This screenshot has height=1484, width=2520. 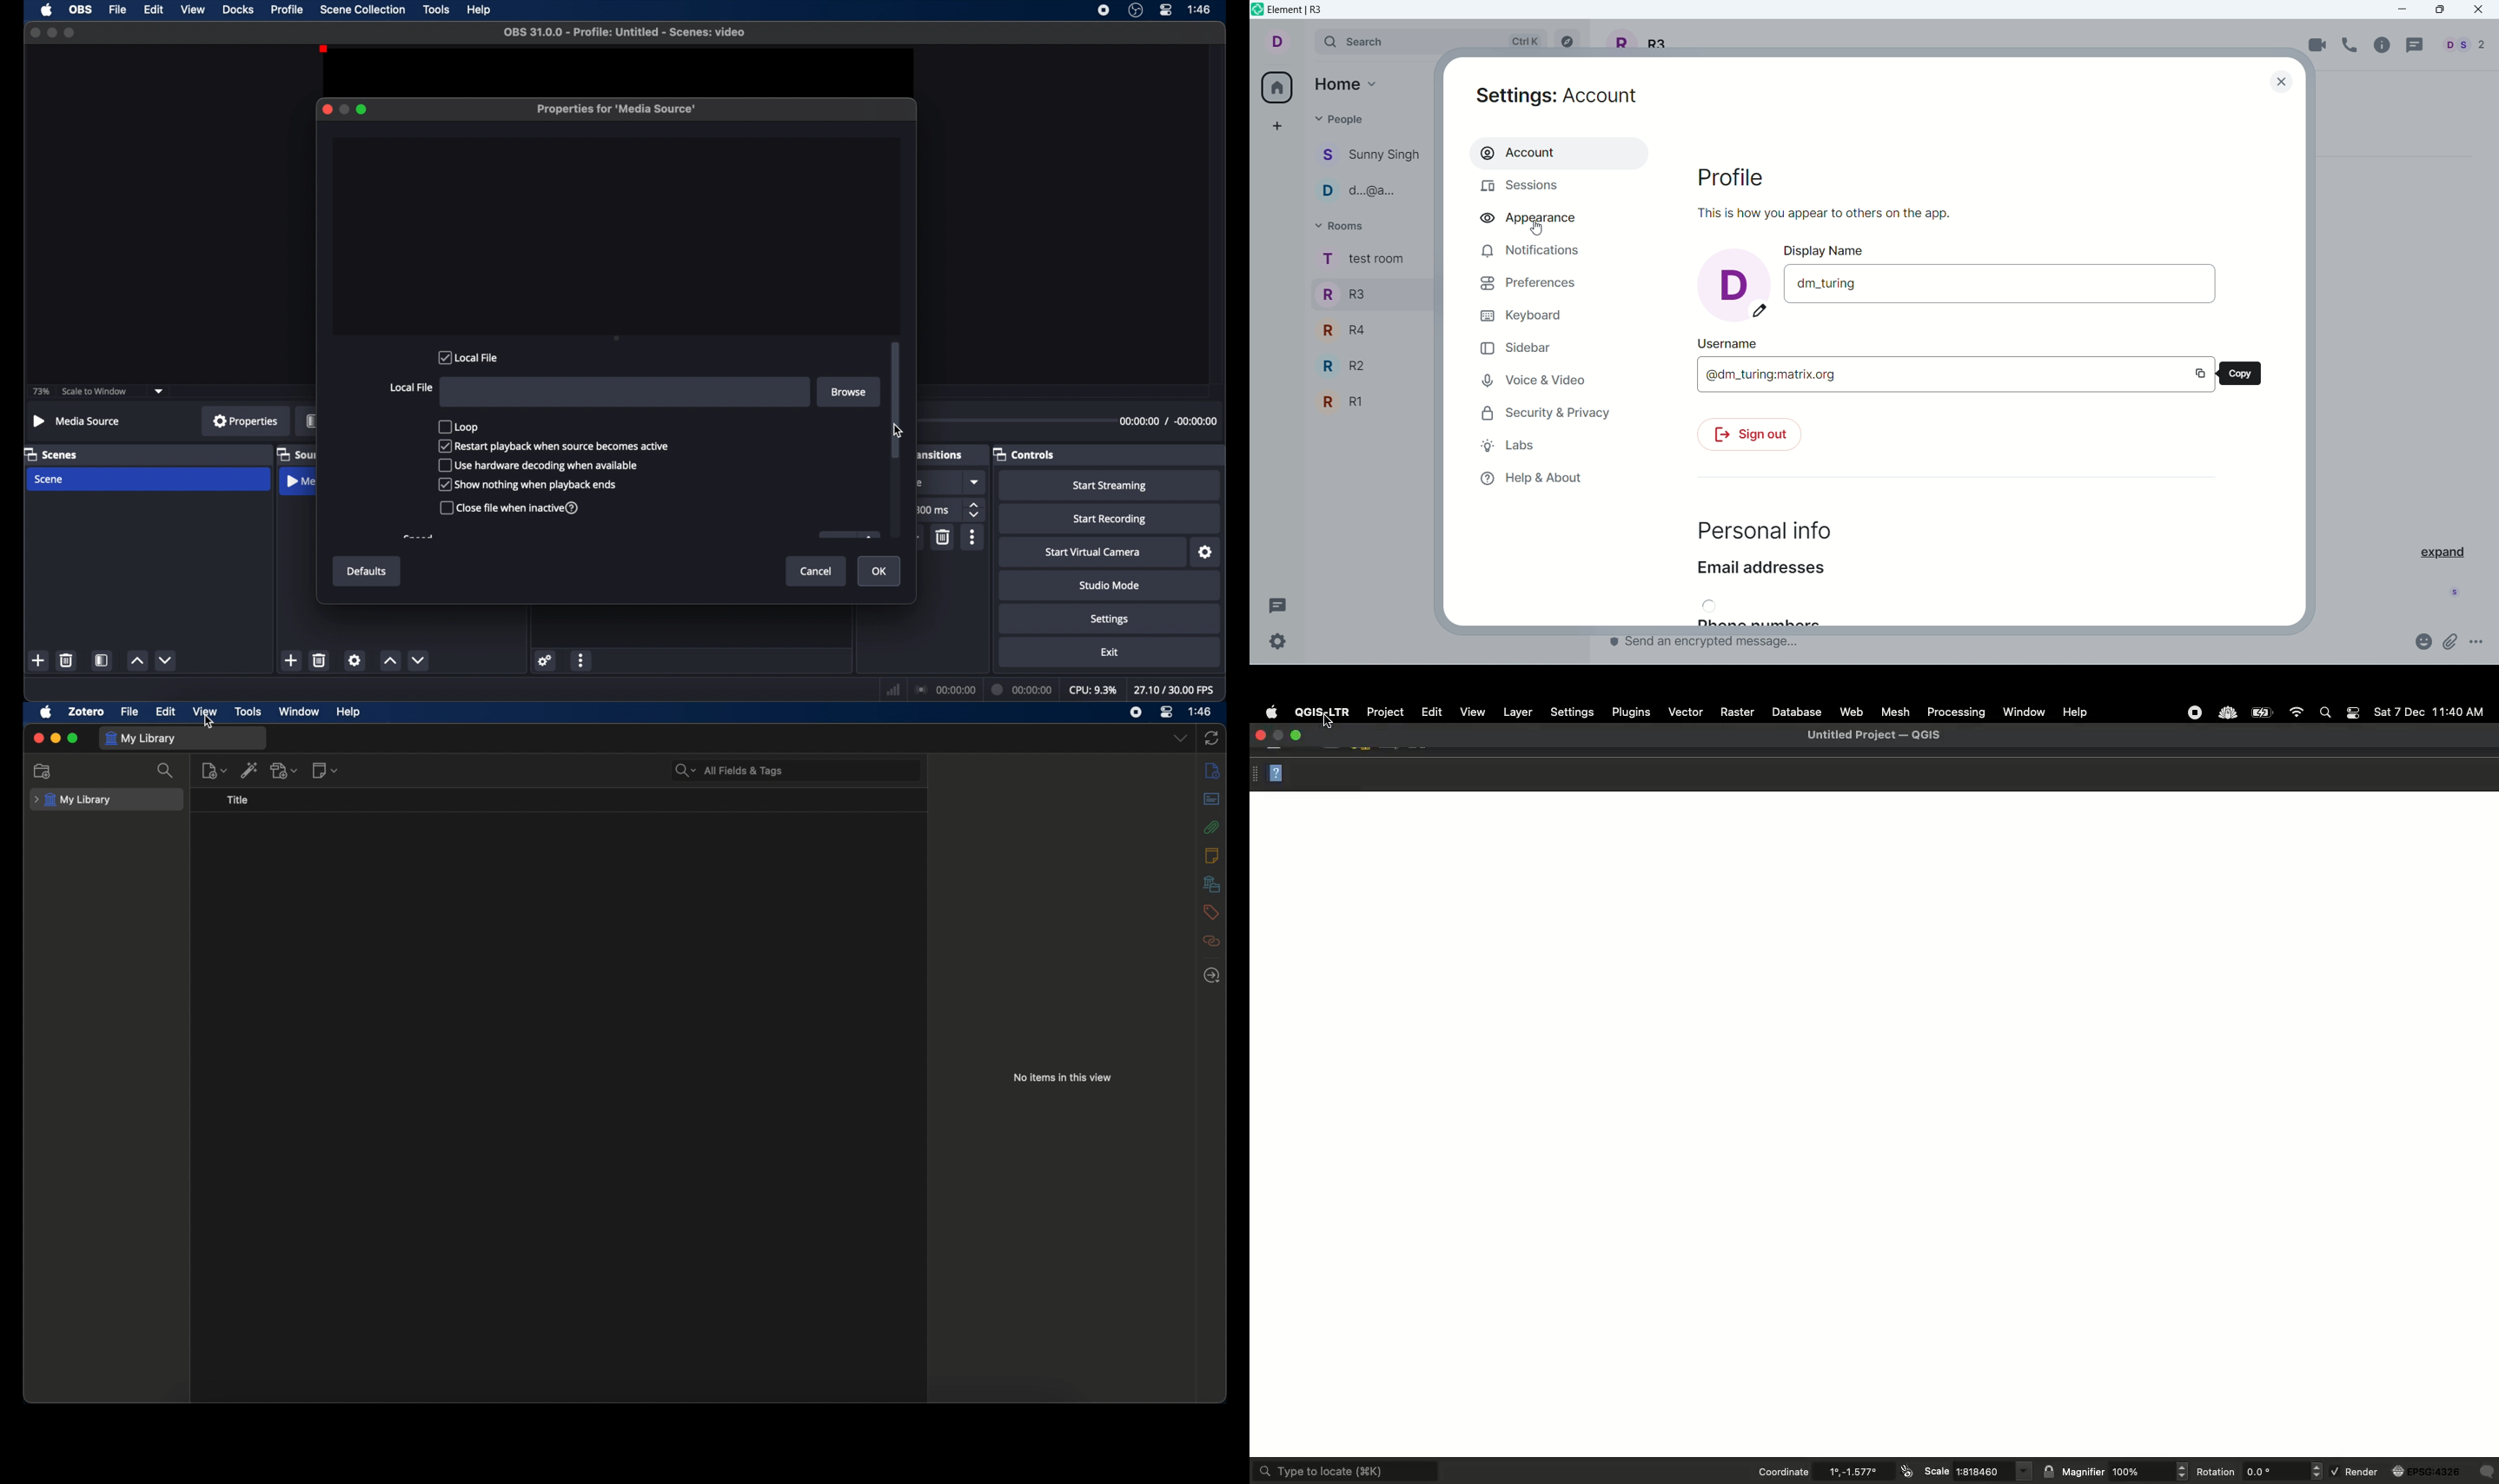 What do you see at coordinates (1104, 10) in the screenshot?
I see `screen recorder icon` at bounding box center [1104, 10].